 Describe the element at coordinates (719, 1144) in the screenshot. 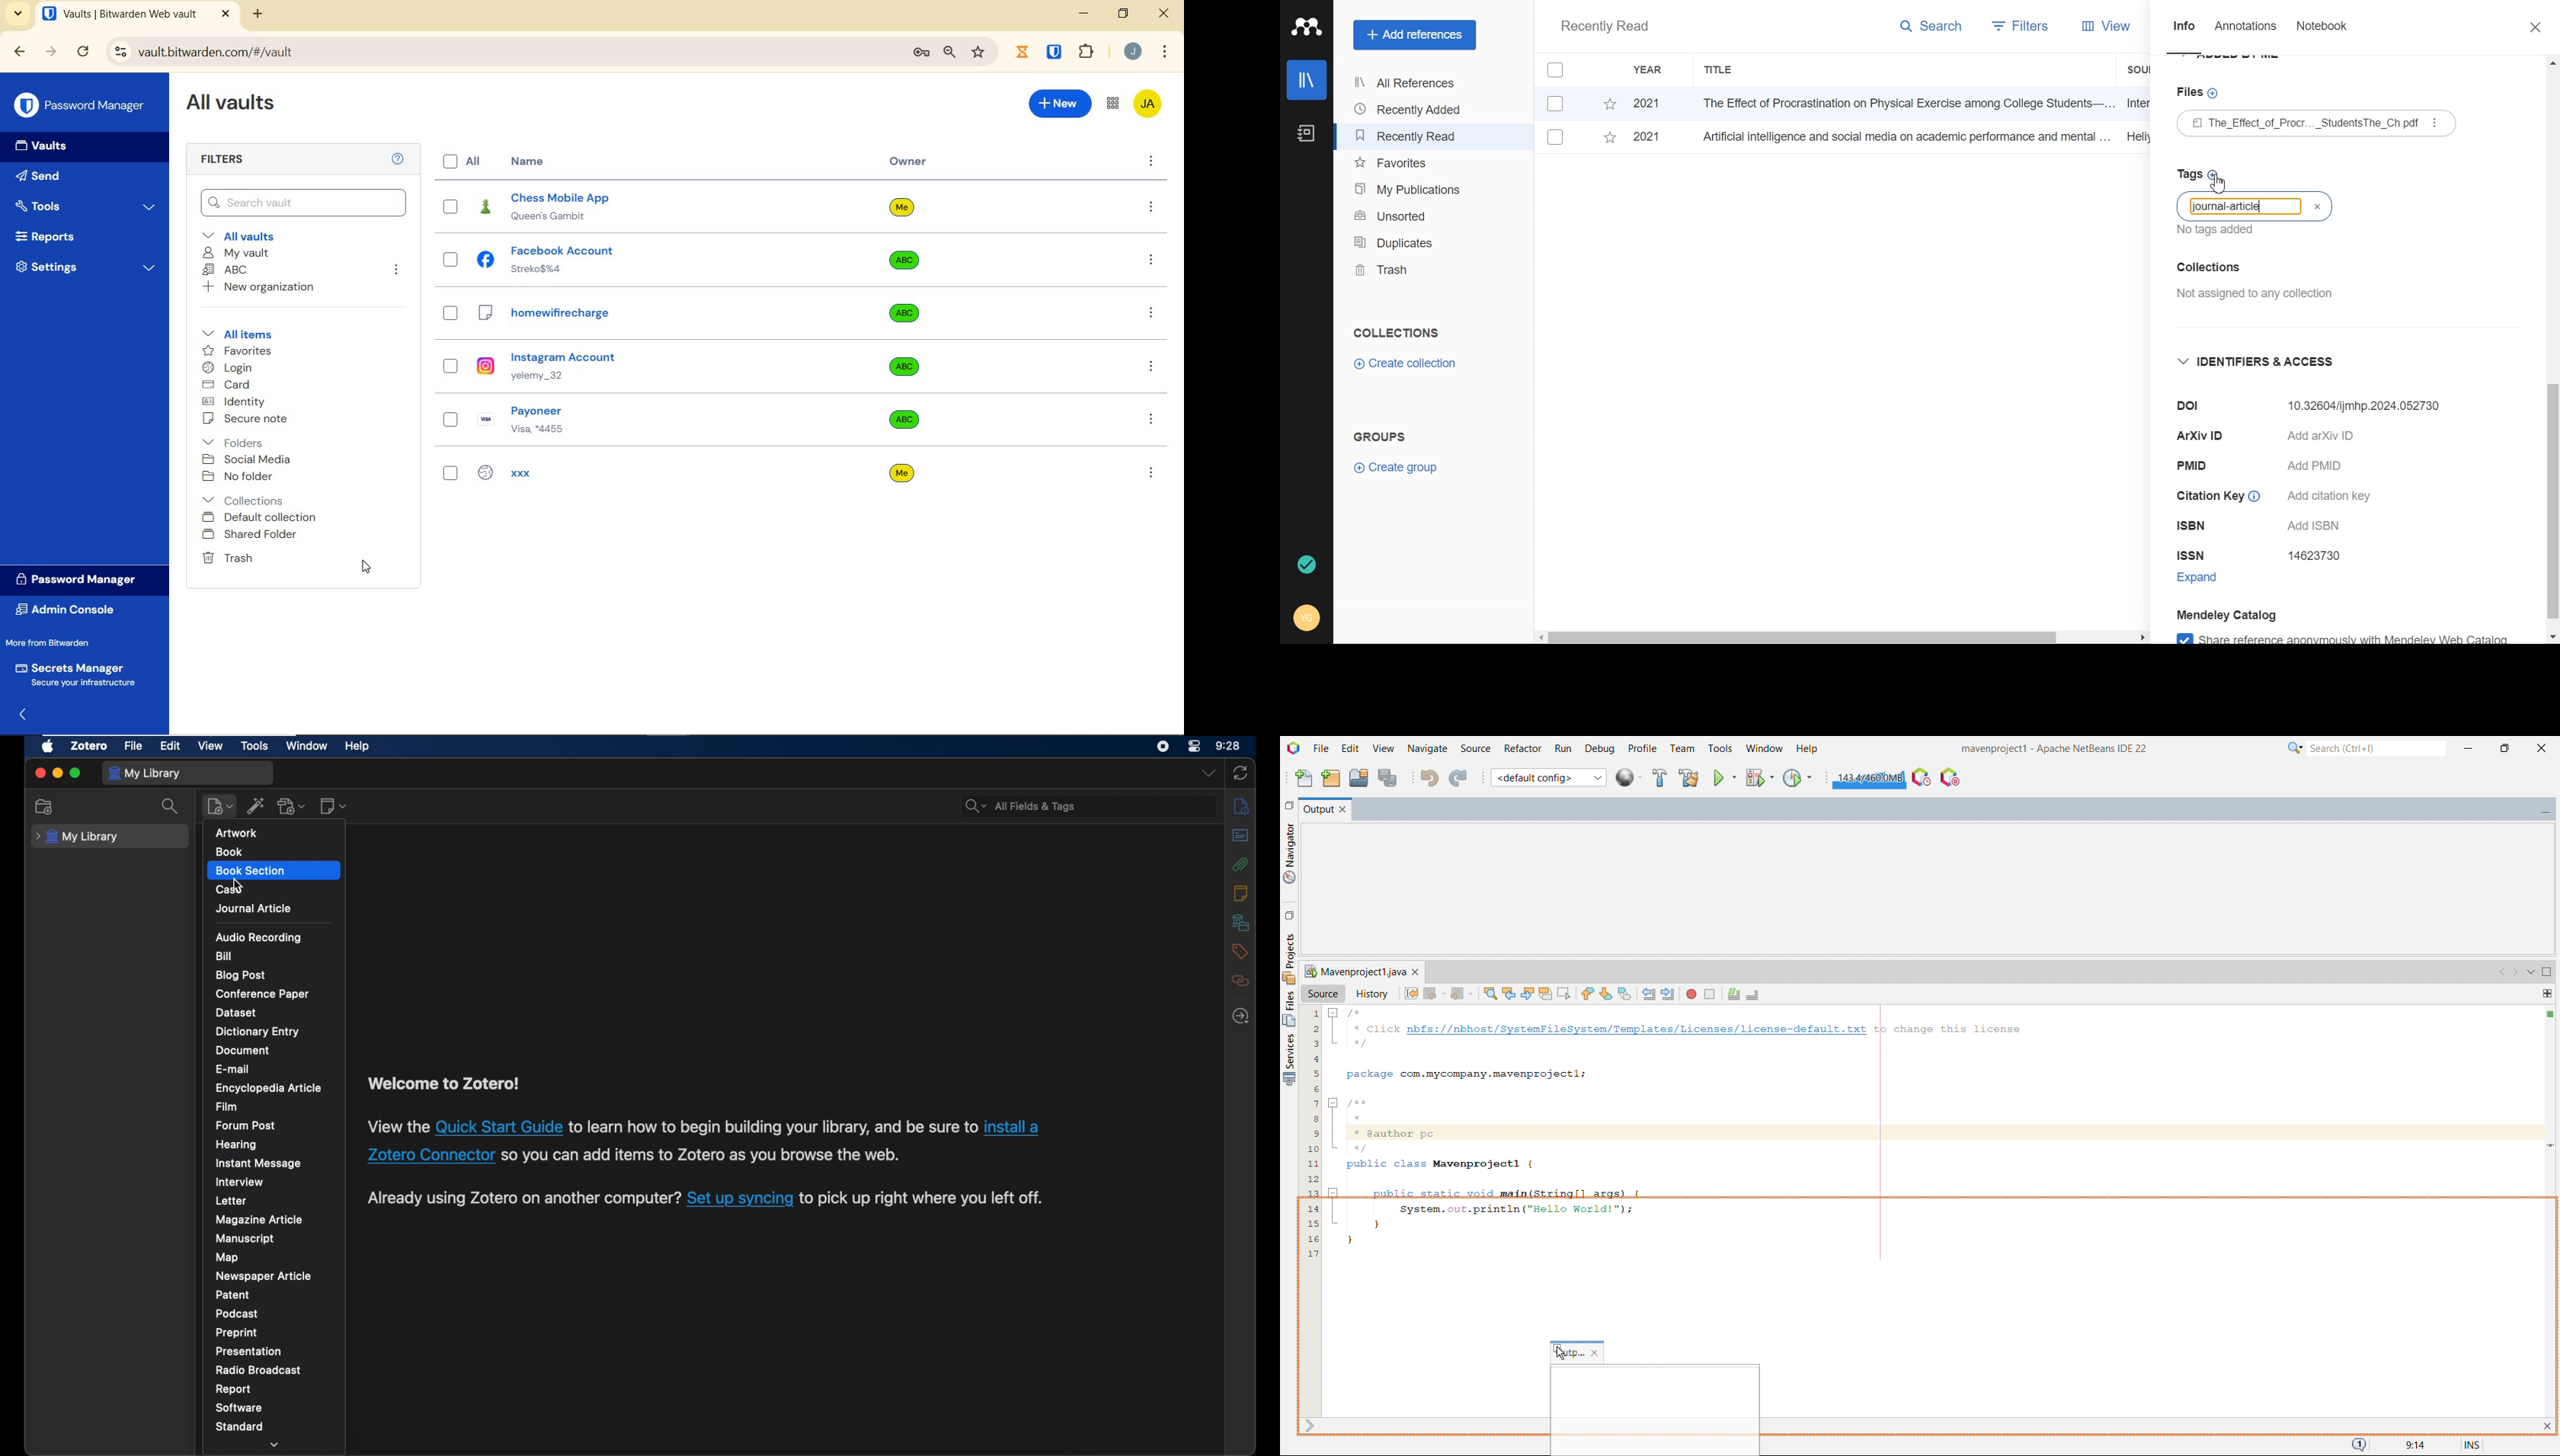

I see `Welcome to Zotero!

View the Quick Start Guide to learn how to begin building your library, and be sure to install a
Zotero Connector so you can add items to Zotero as you browse the web.

Already using Zotero on another computer? Set up syncing to pick up right where you left off.` at that location.